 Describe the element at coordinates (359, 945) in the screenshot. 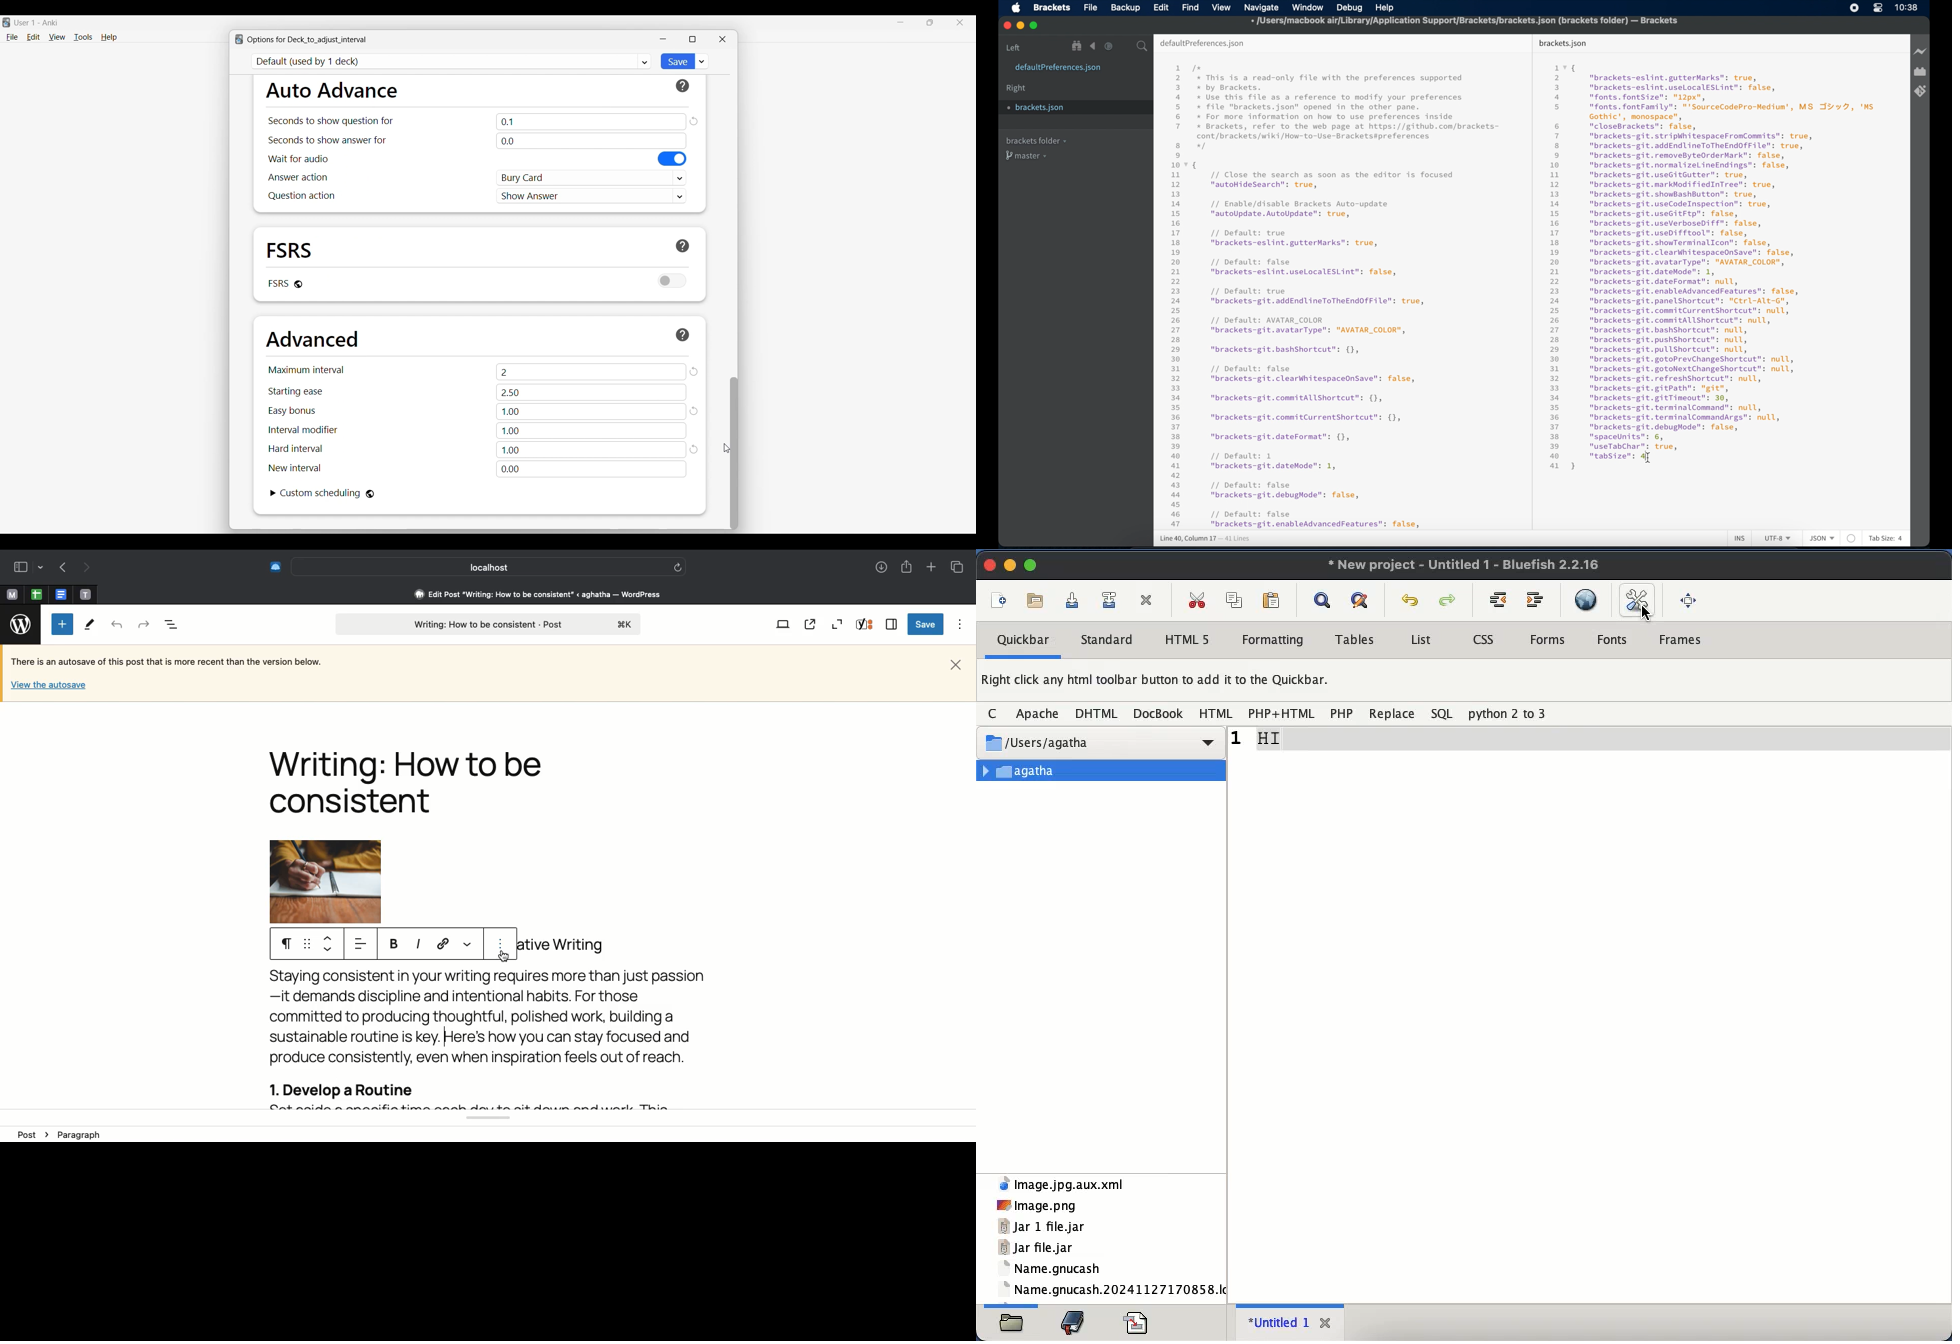

I see `Left alignment` at that location.